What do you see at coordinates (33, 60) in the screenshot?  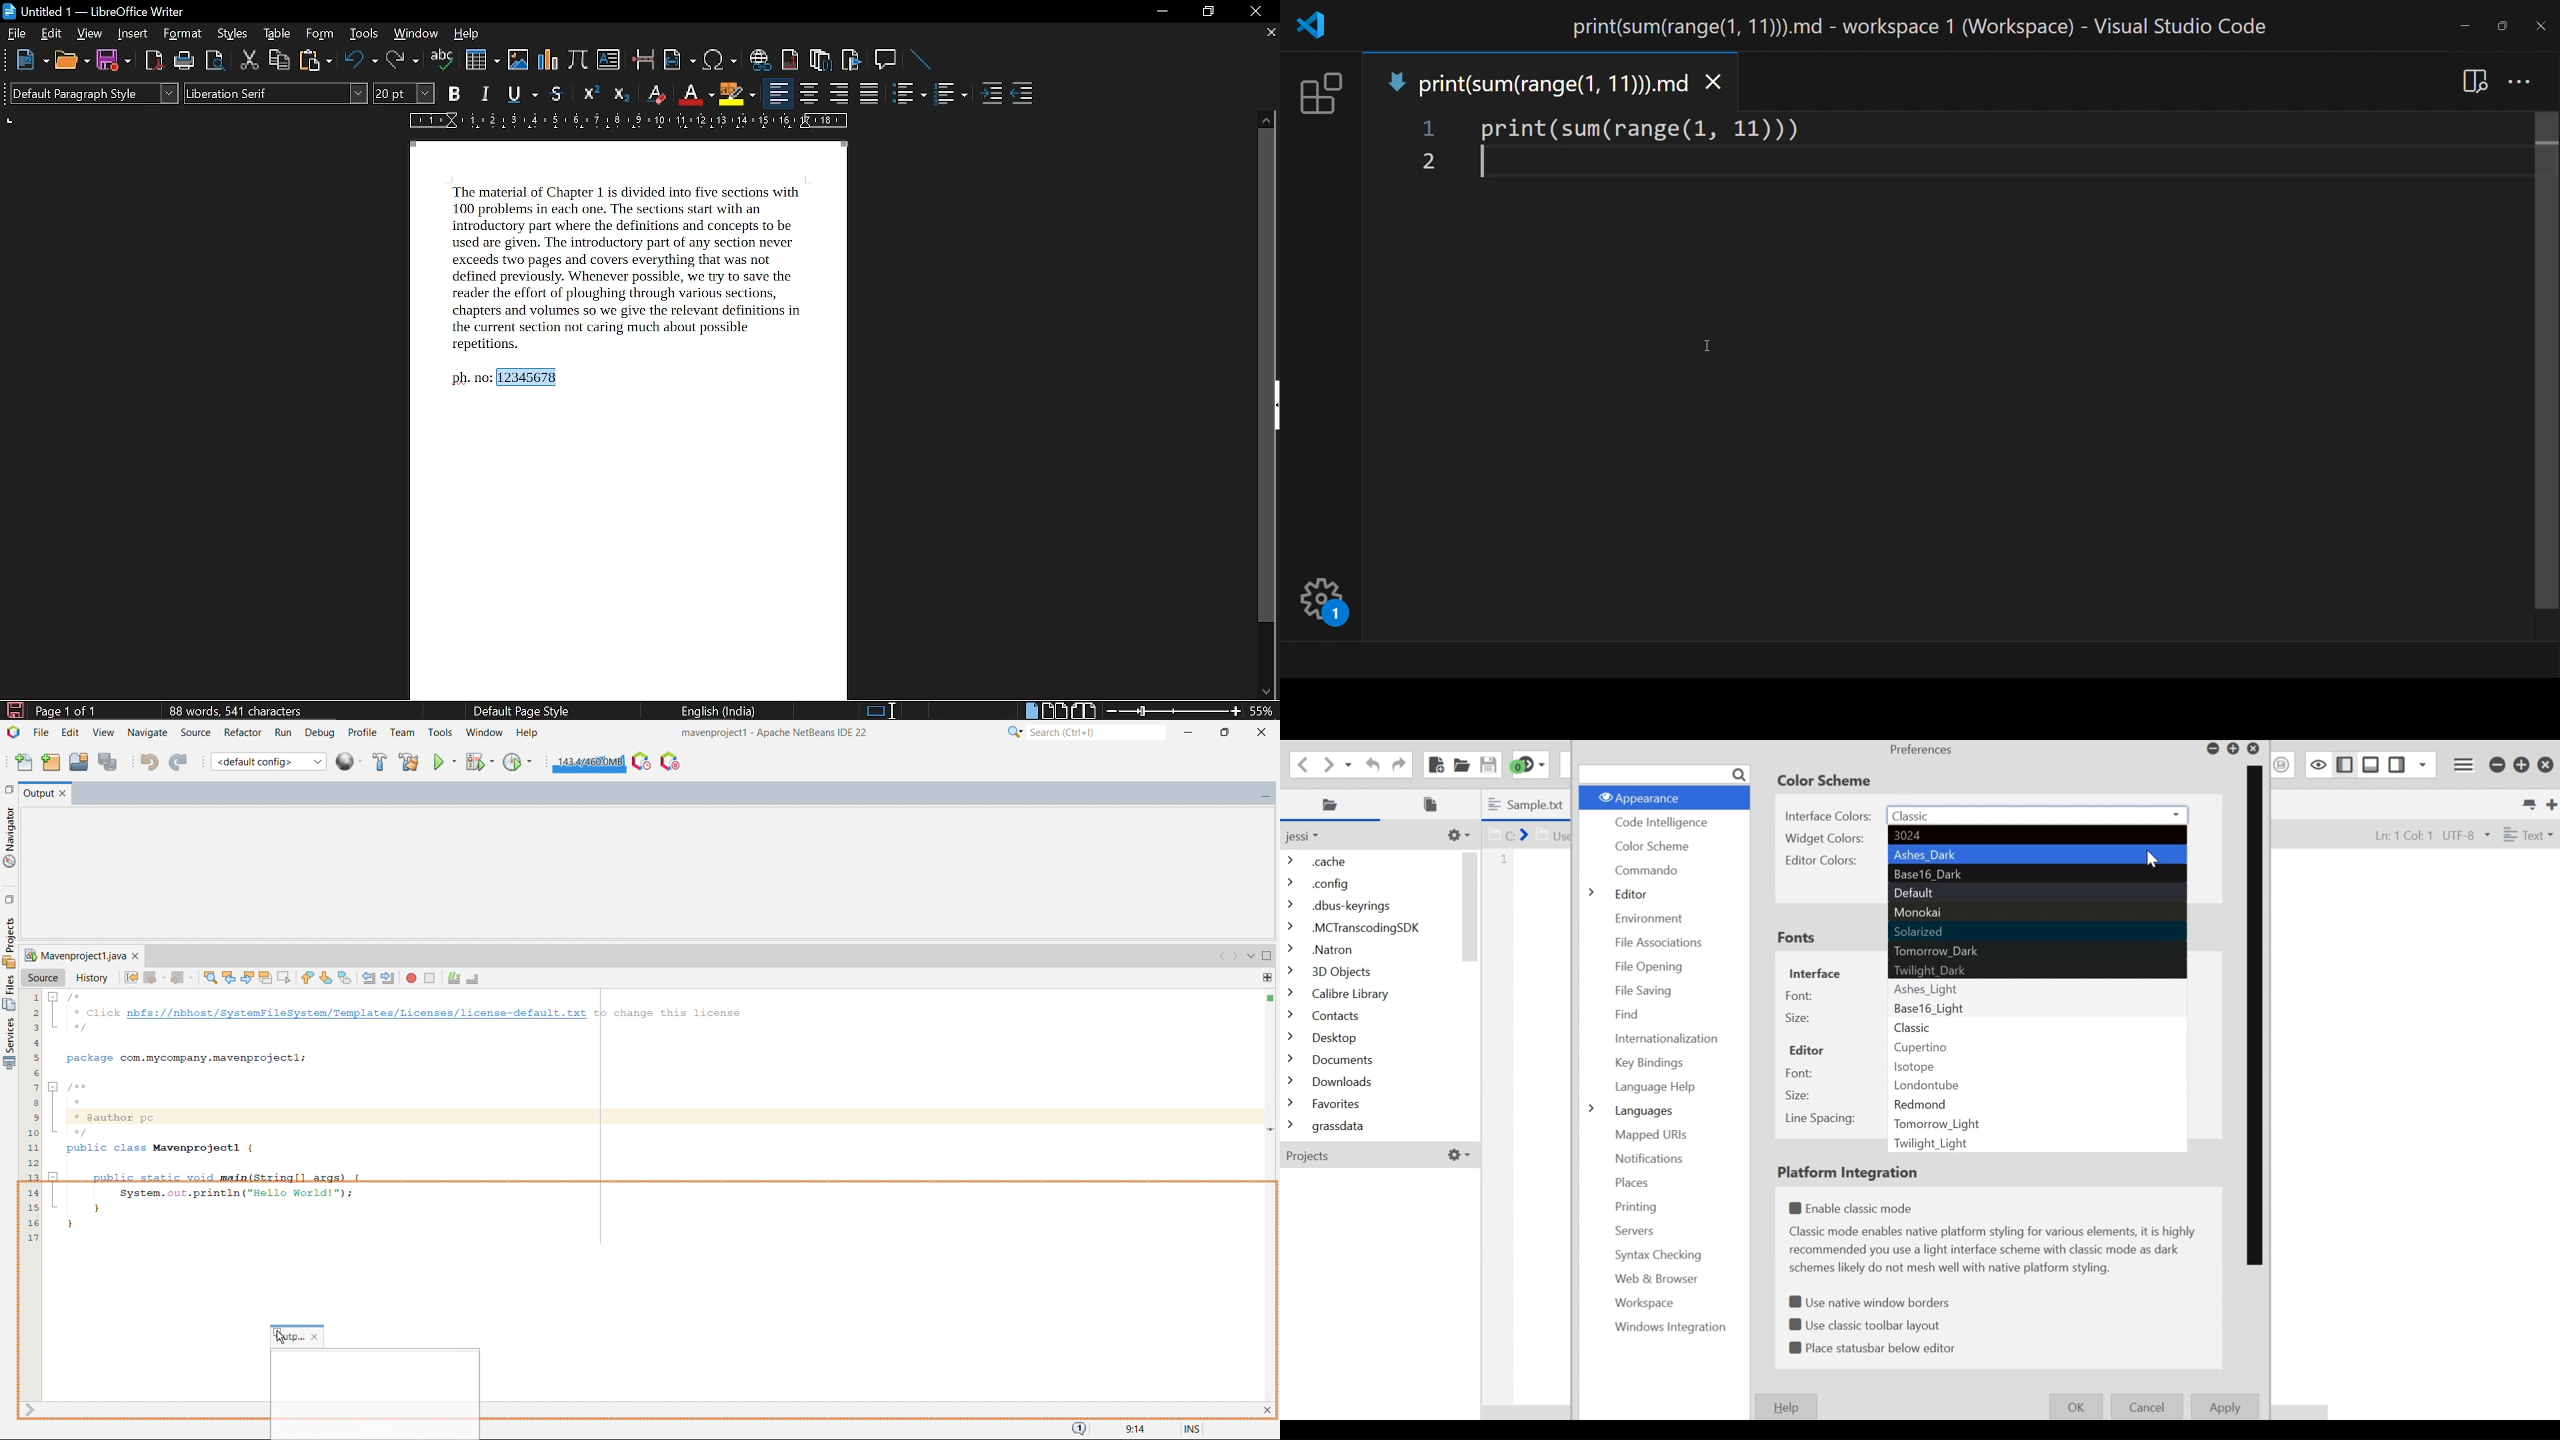 I see `new` at bounding box center [33, 60].